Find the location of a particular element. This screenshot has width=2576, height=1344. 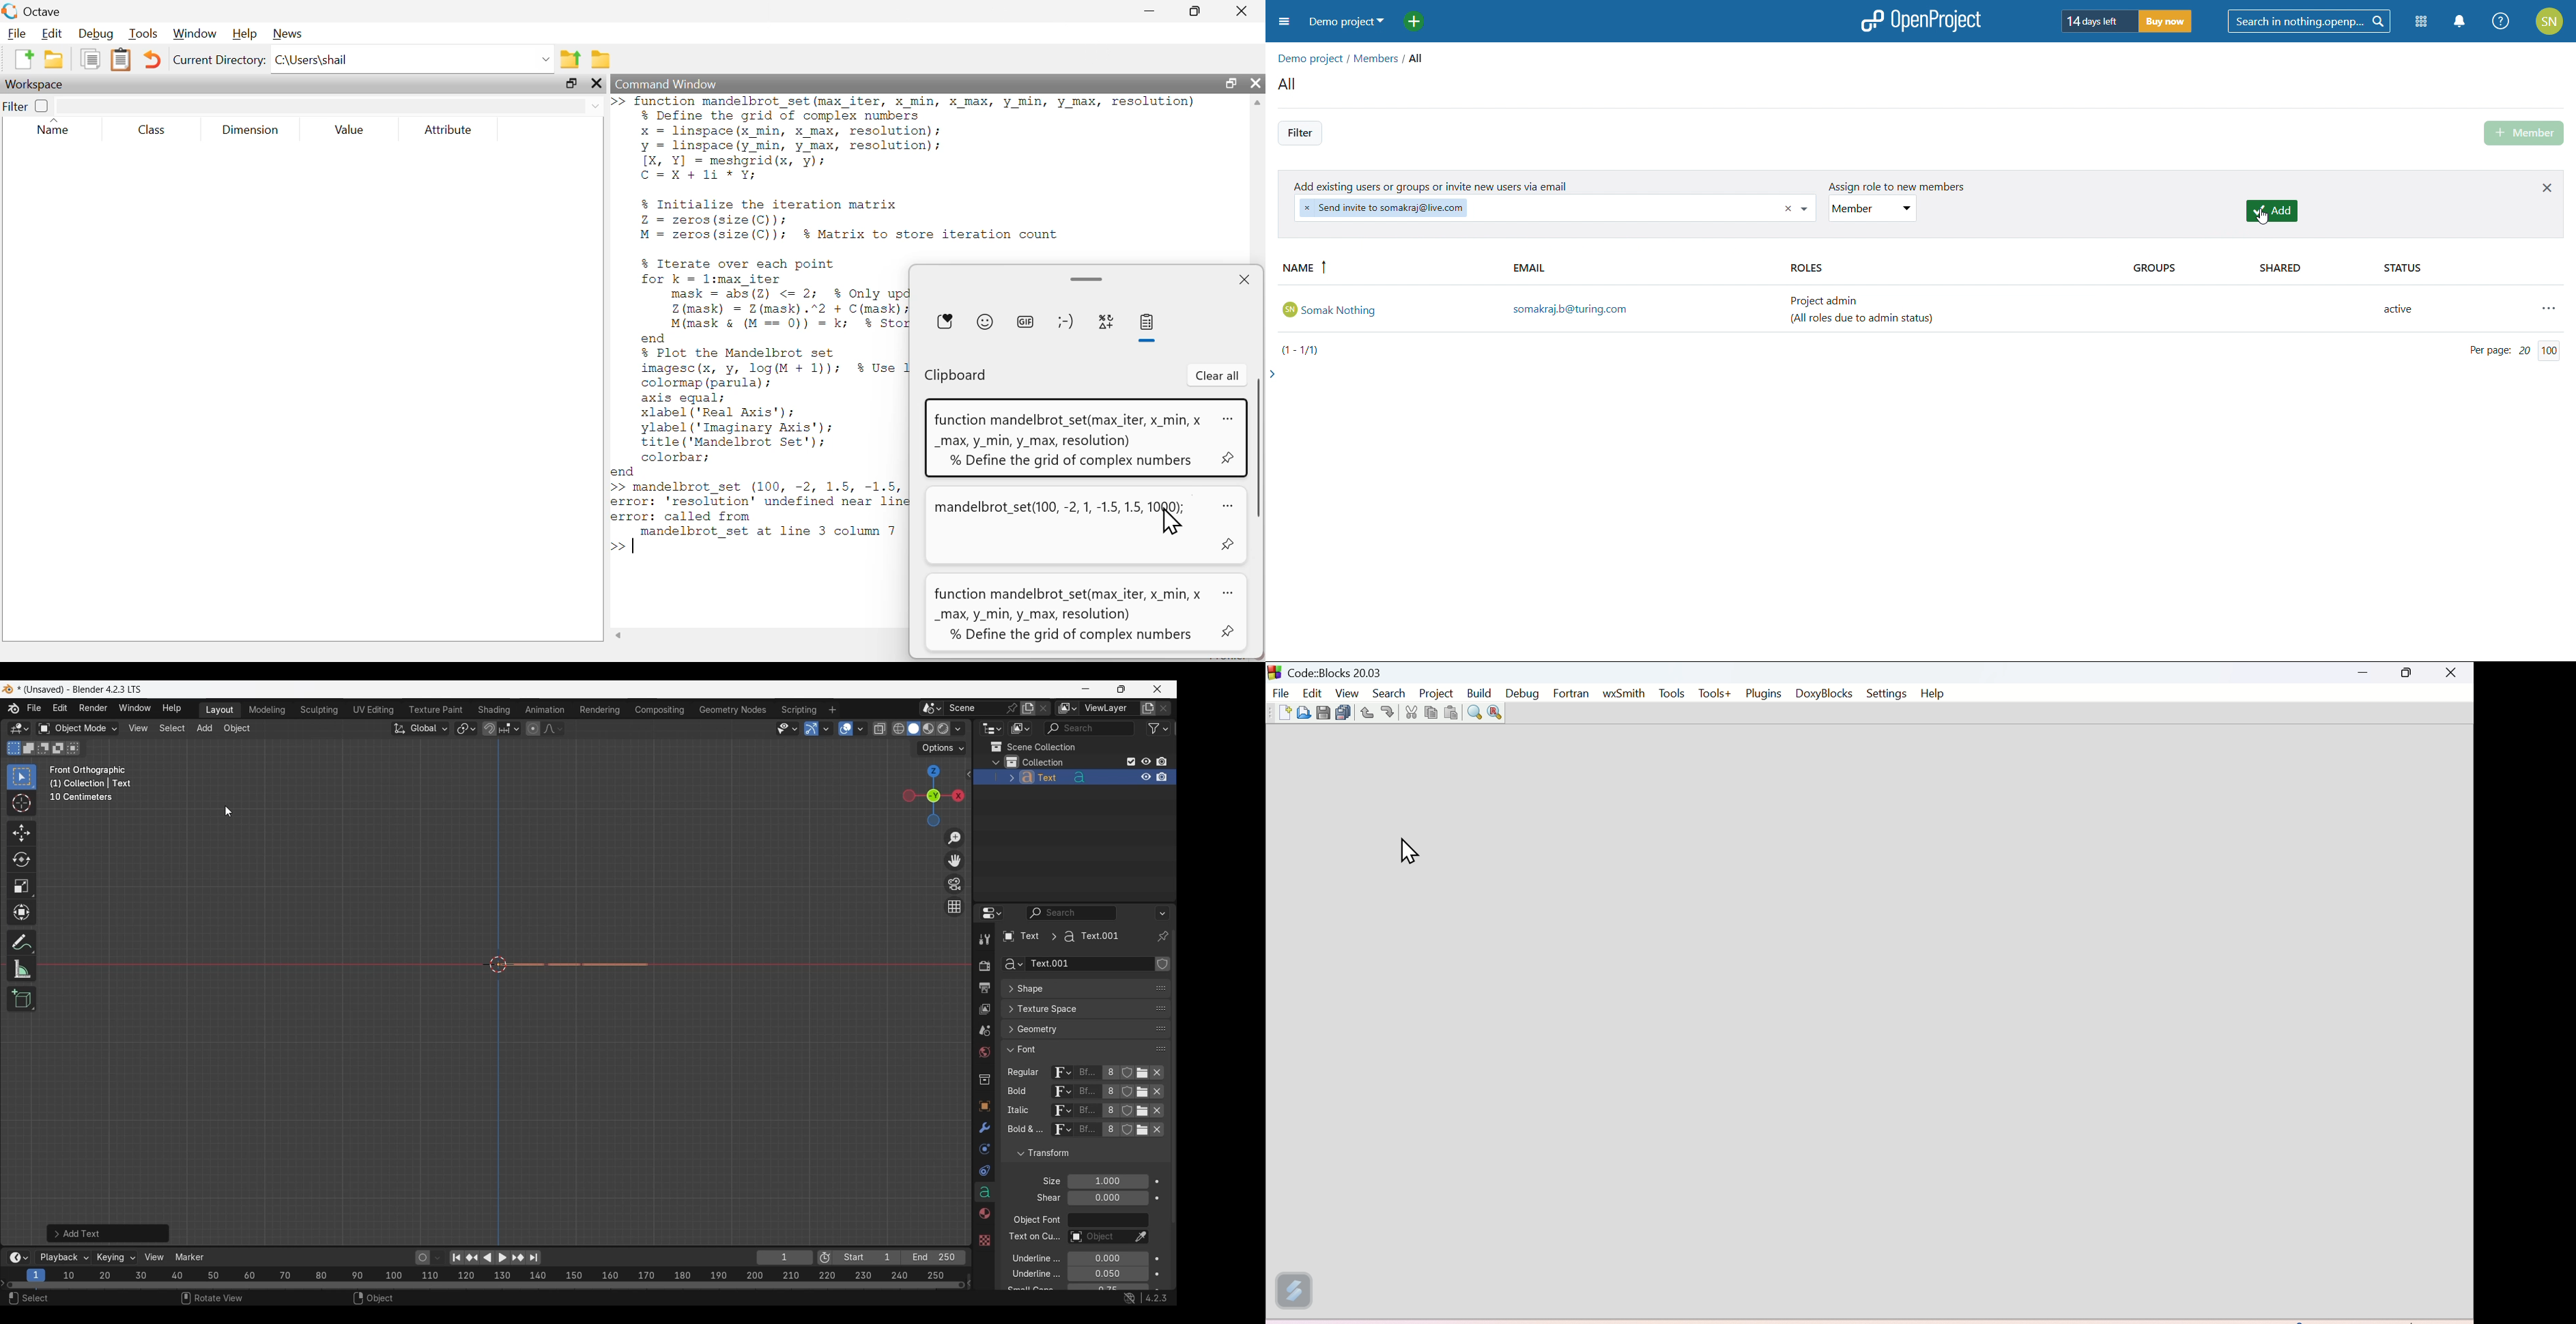

Change order in the list is located at coordinates (1162, 1148).